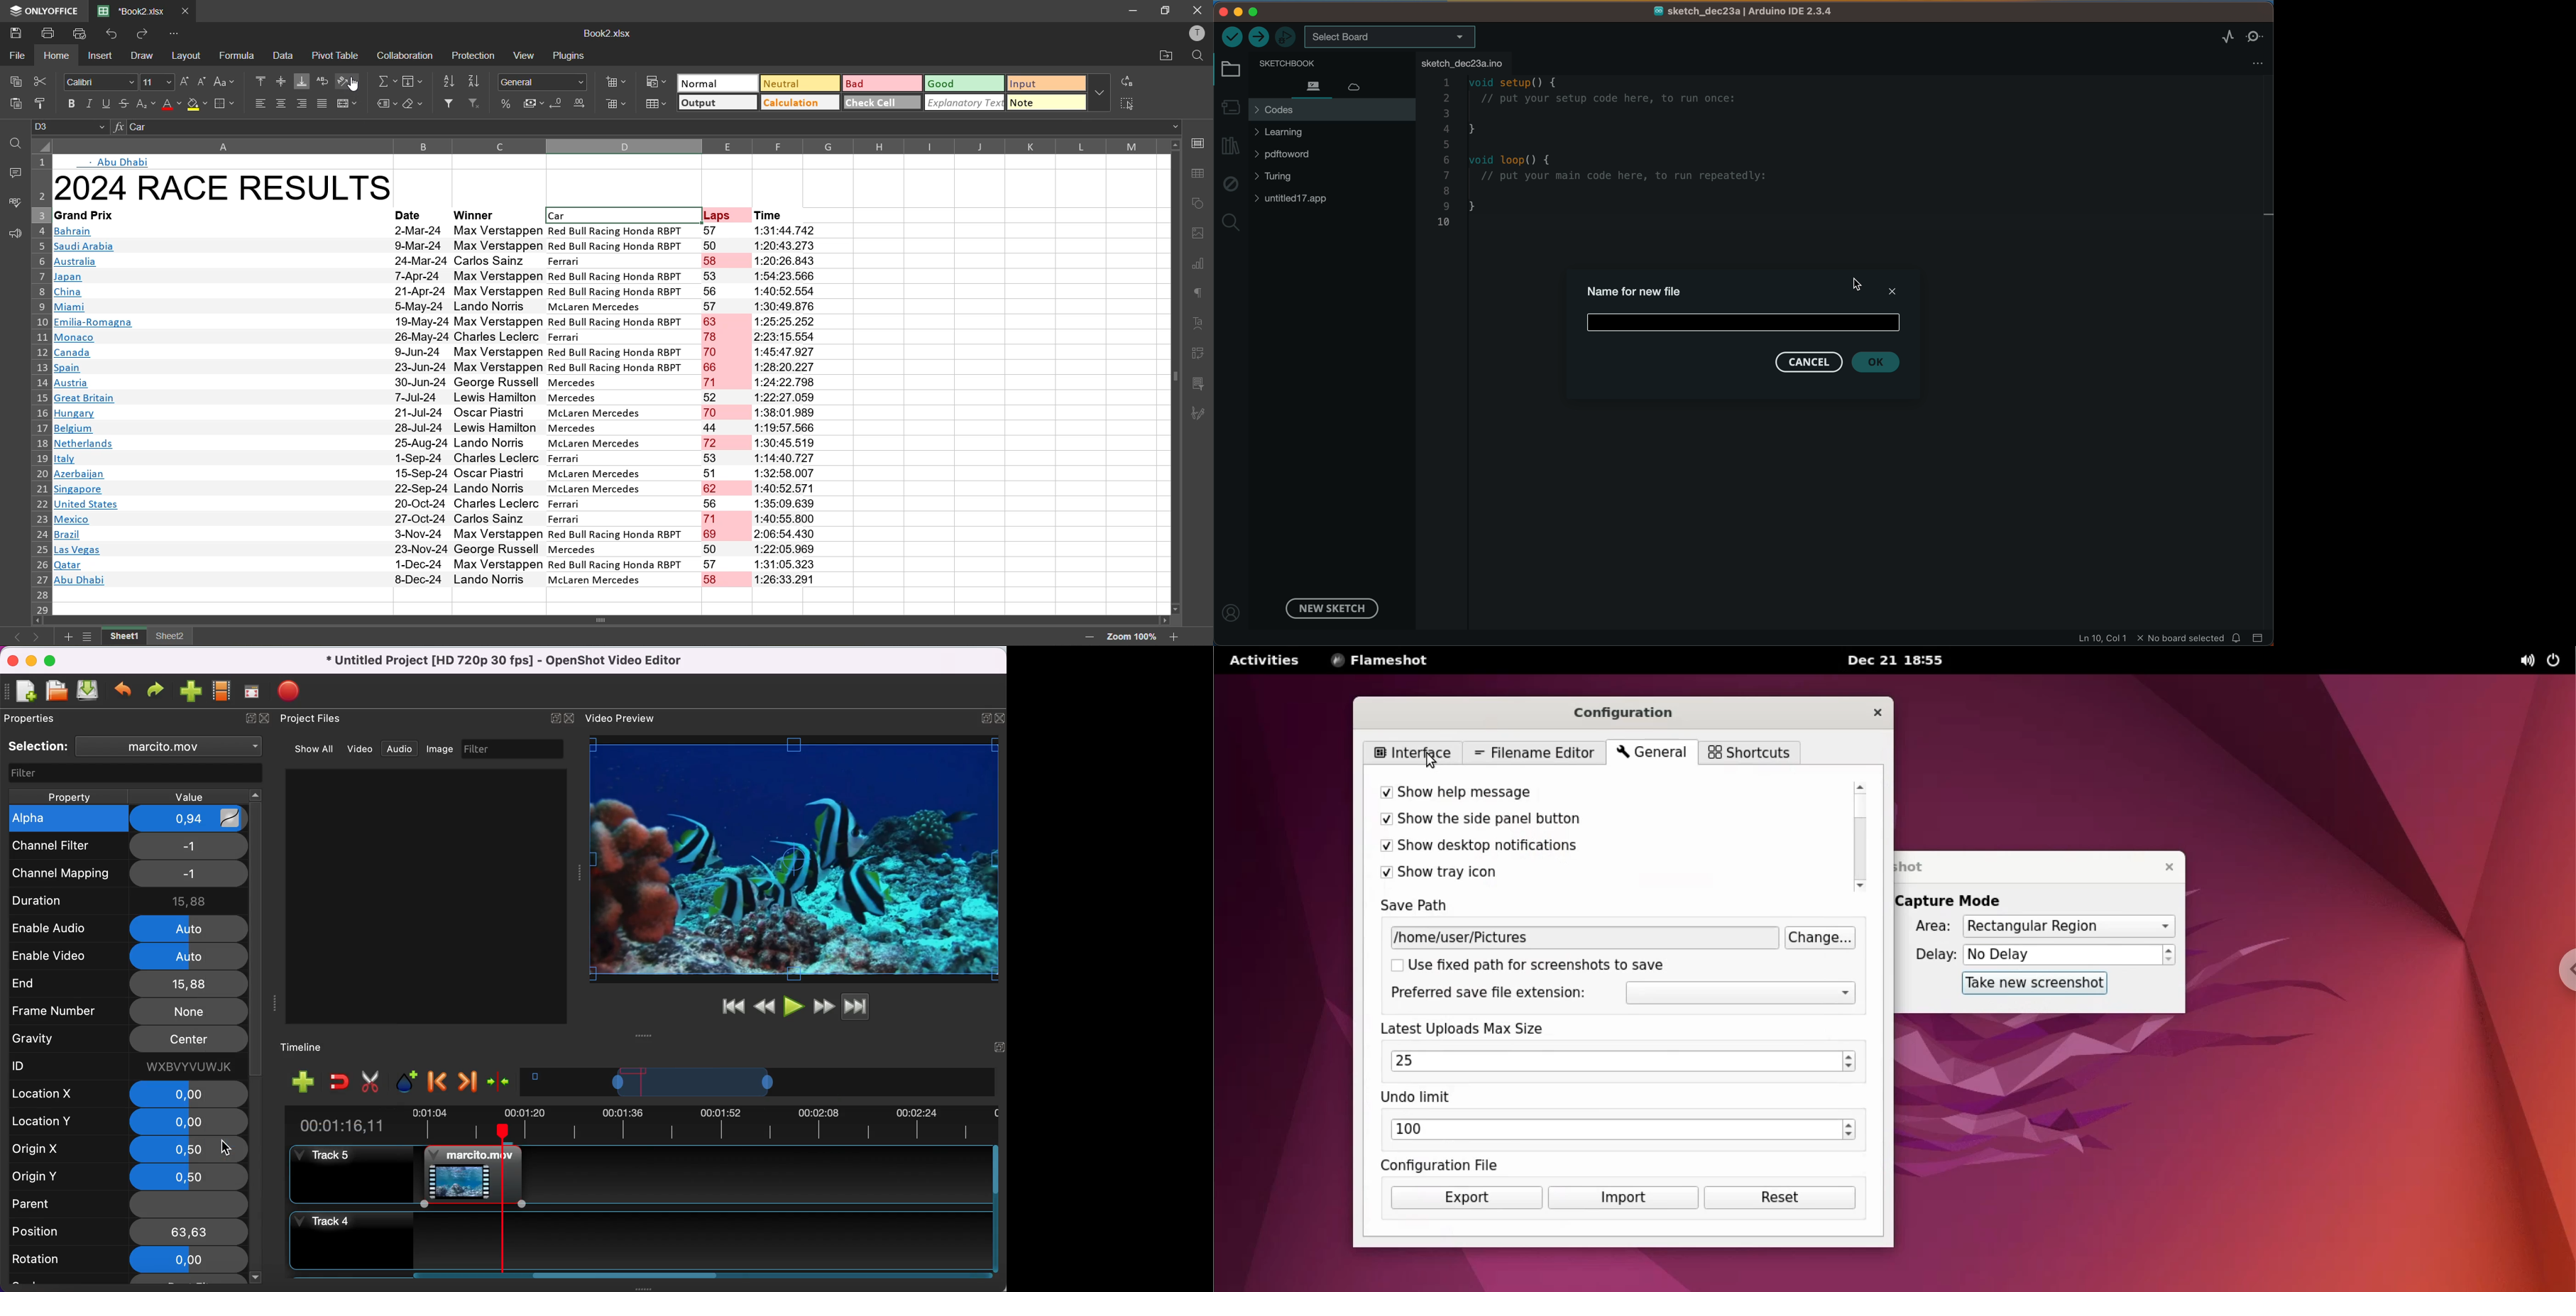 This screenshot has width=2576, height=1316. I want to click on add new sheet, so click(66, 637).